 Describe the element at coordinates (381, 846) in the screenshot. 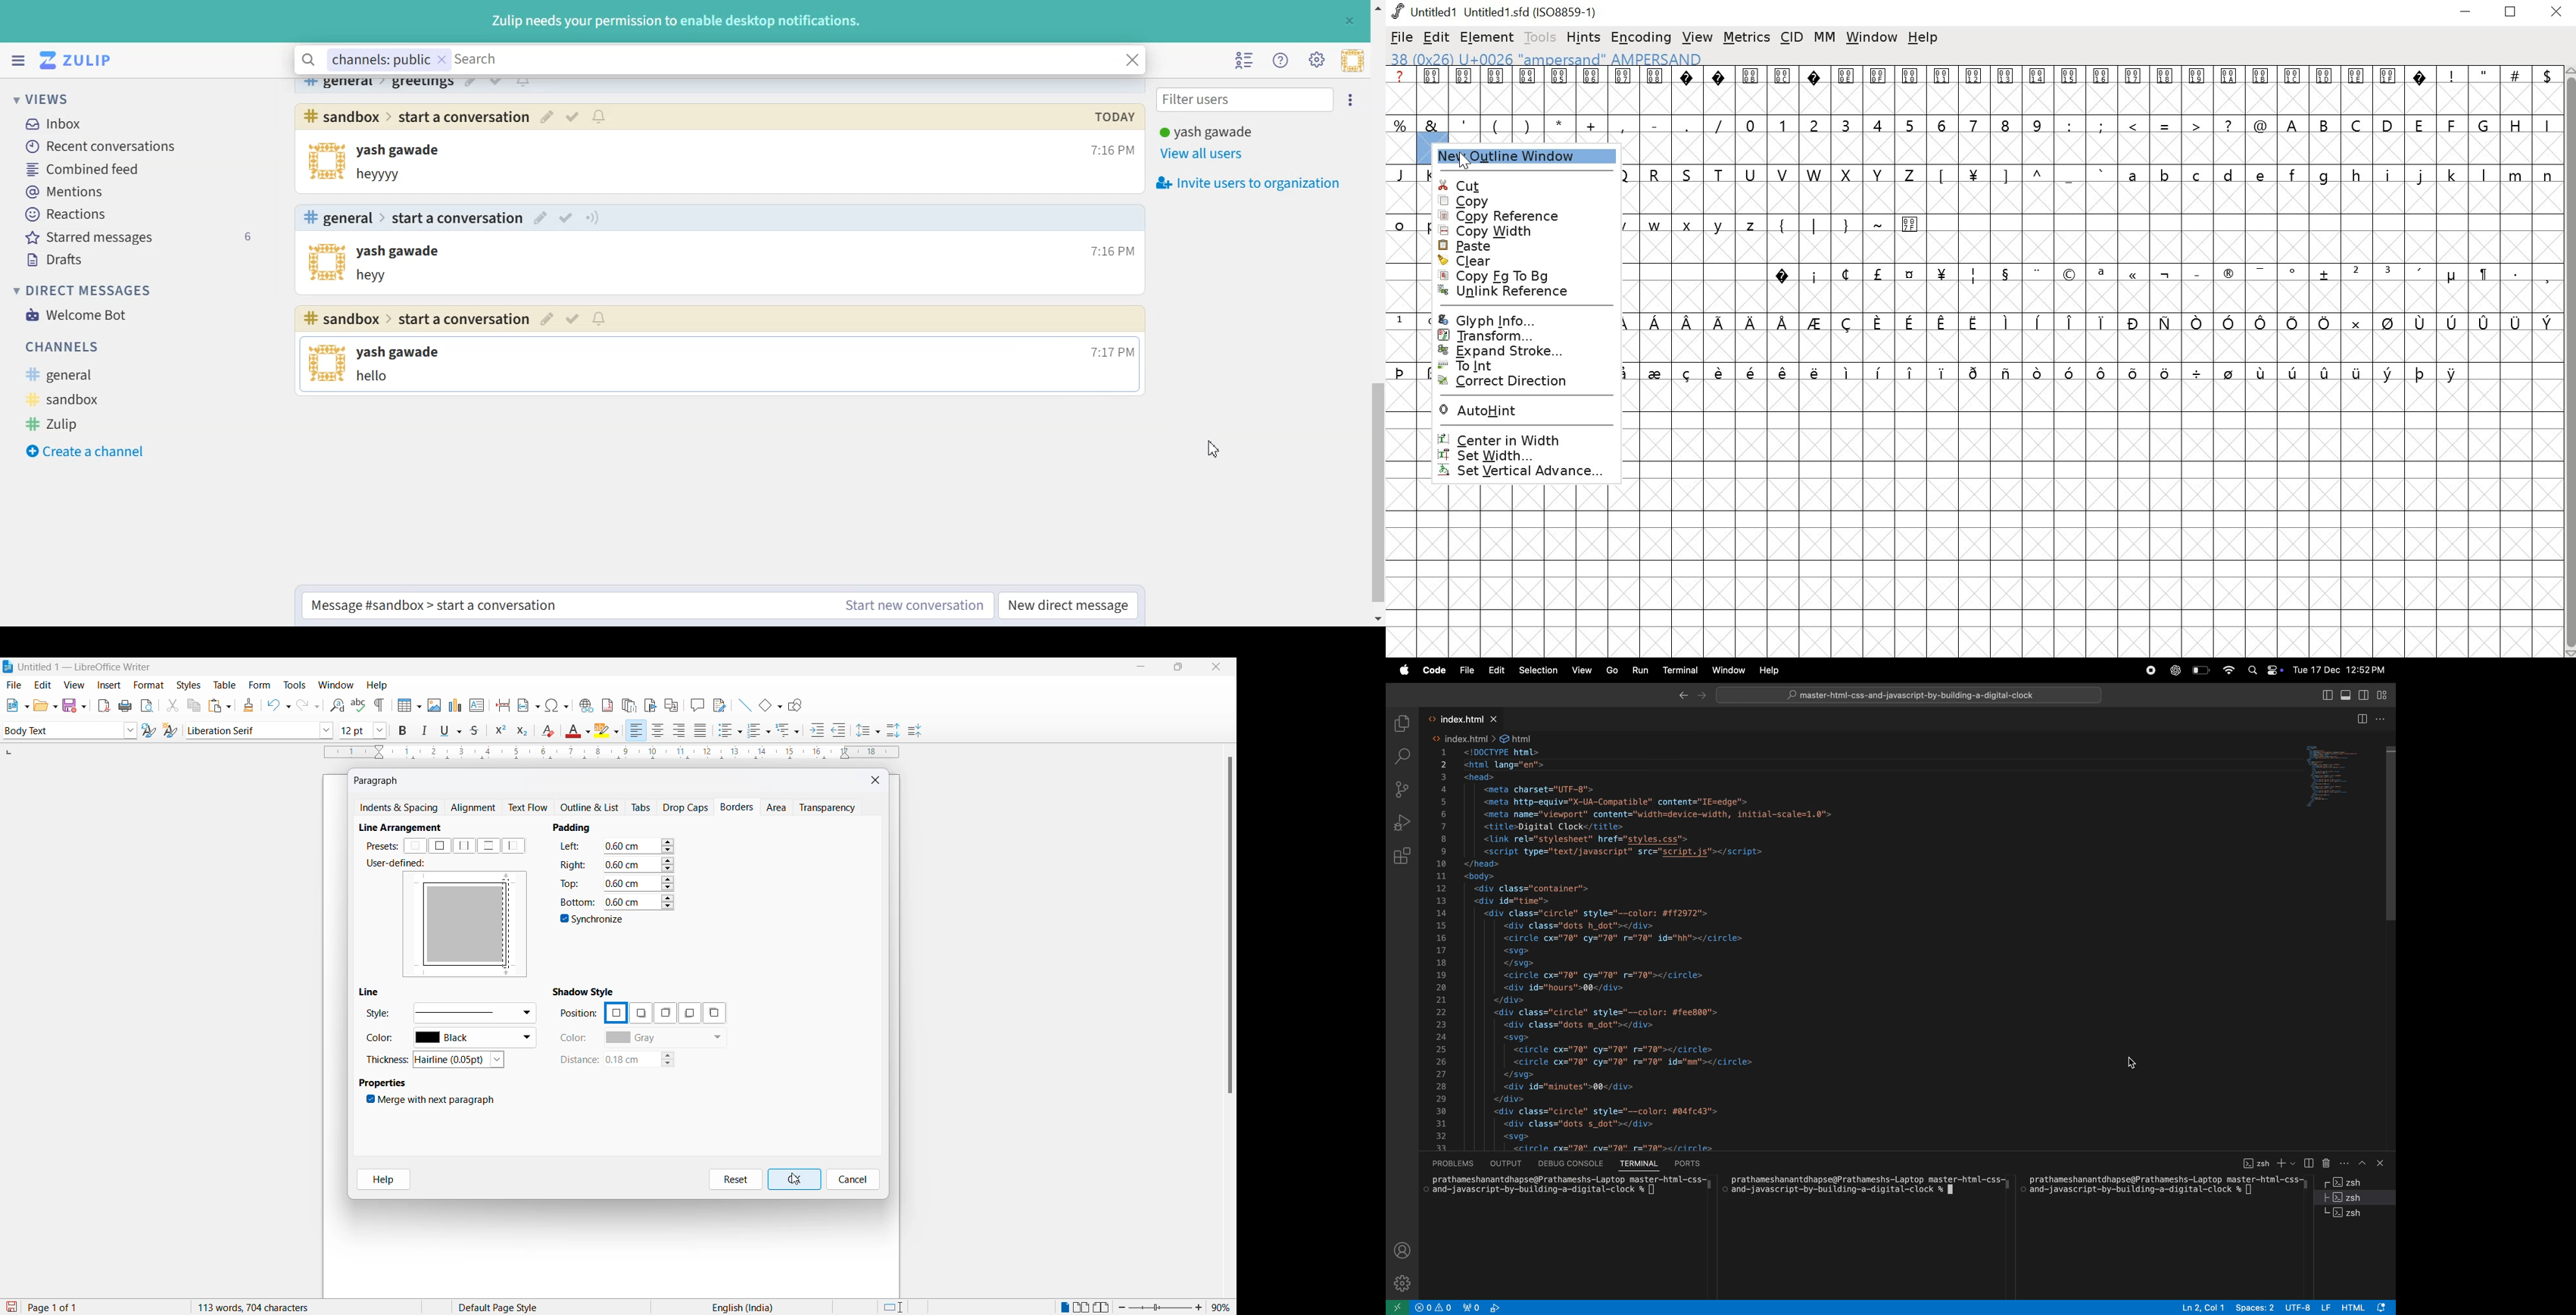

I see `presets` at that location.